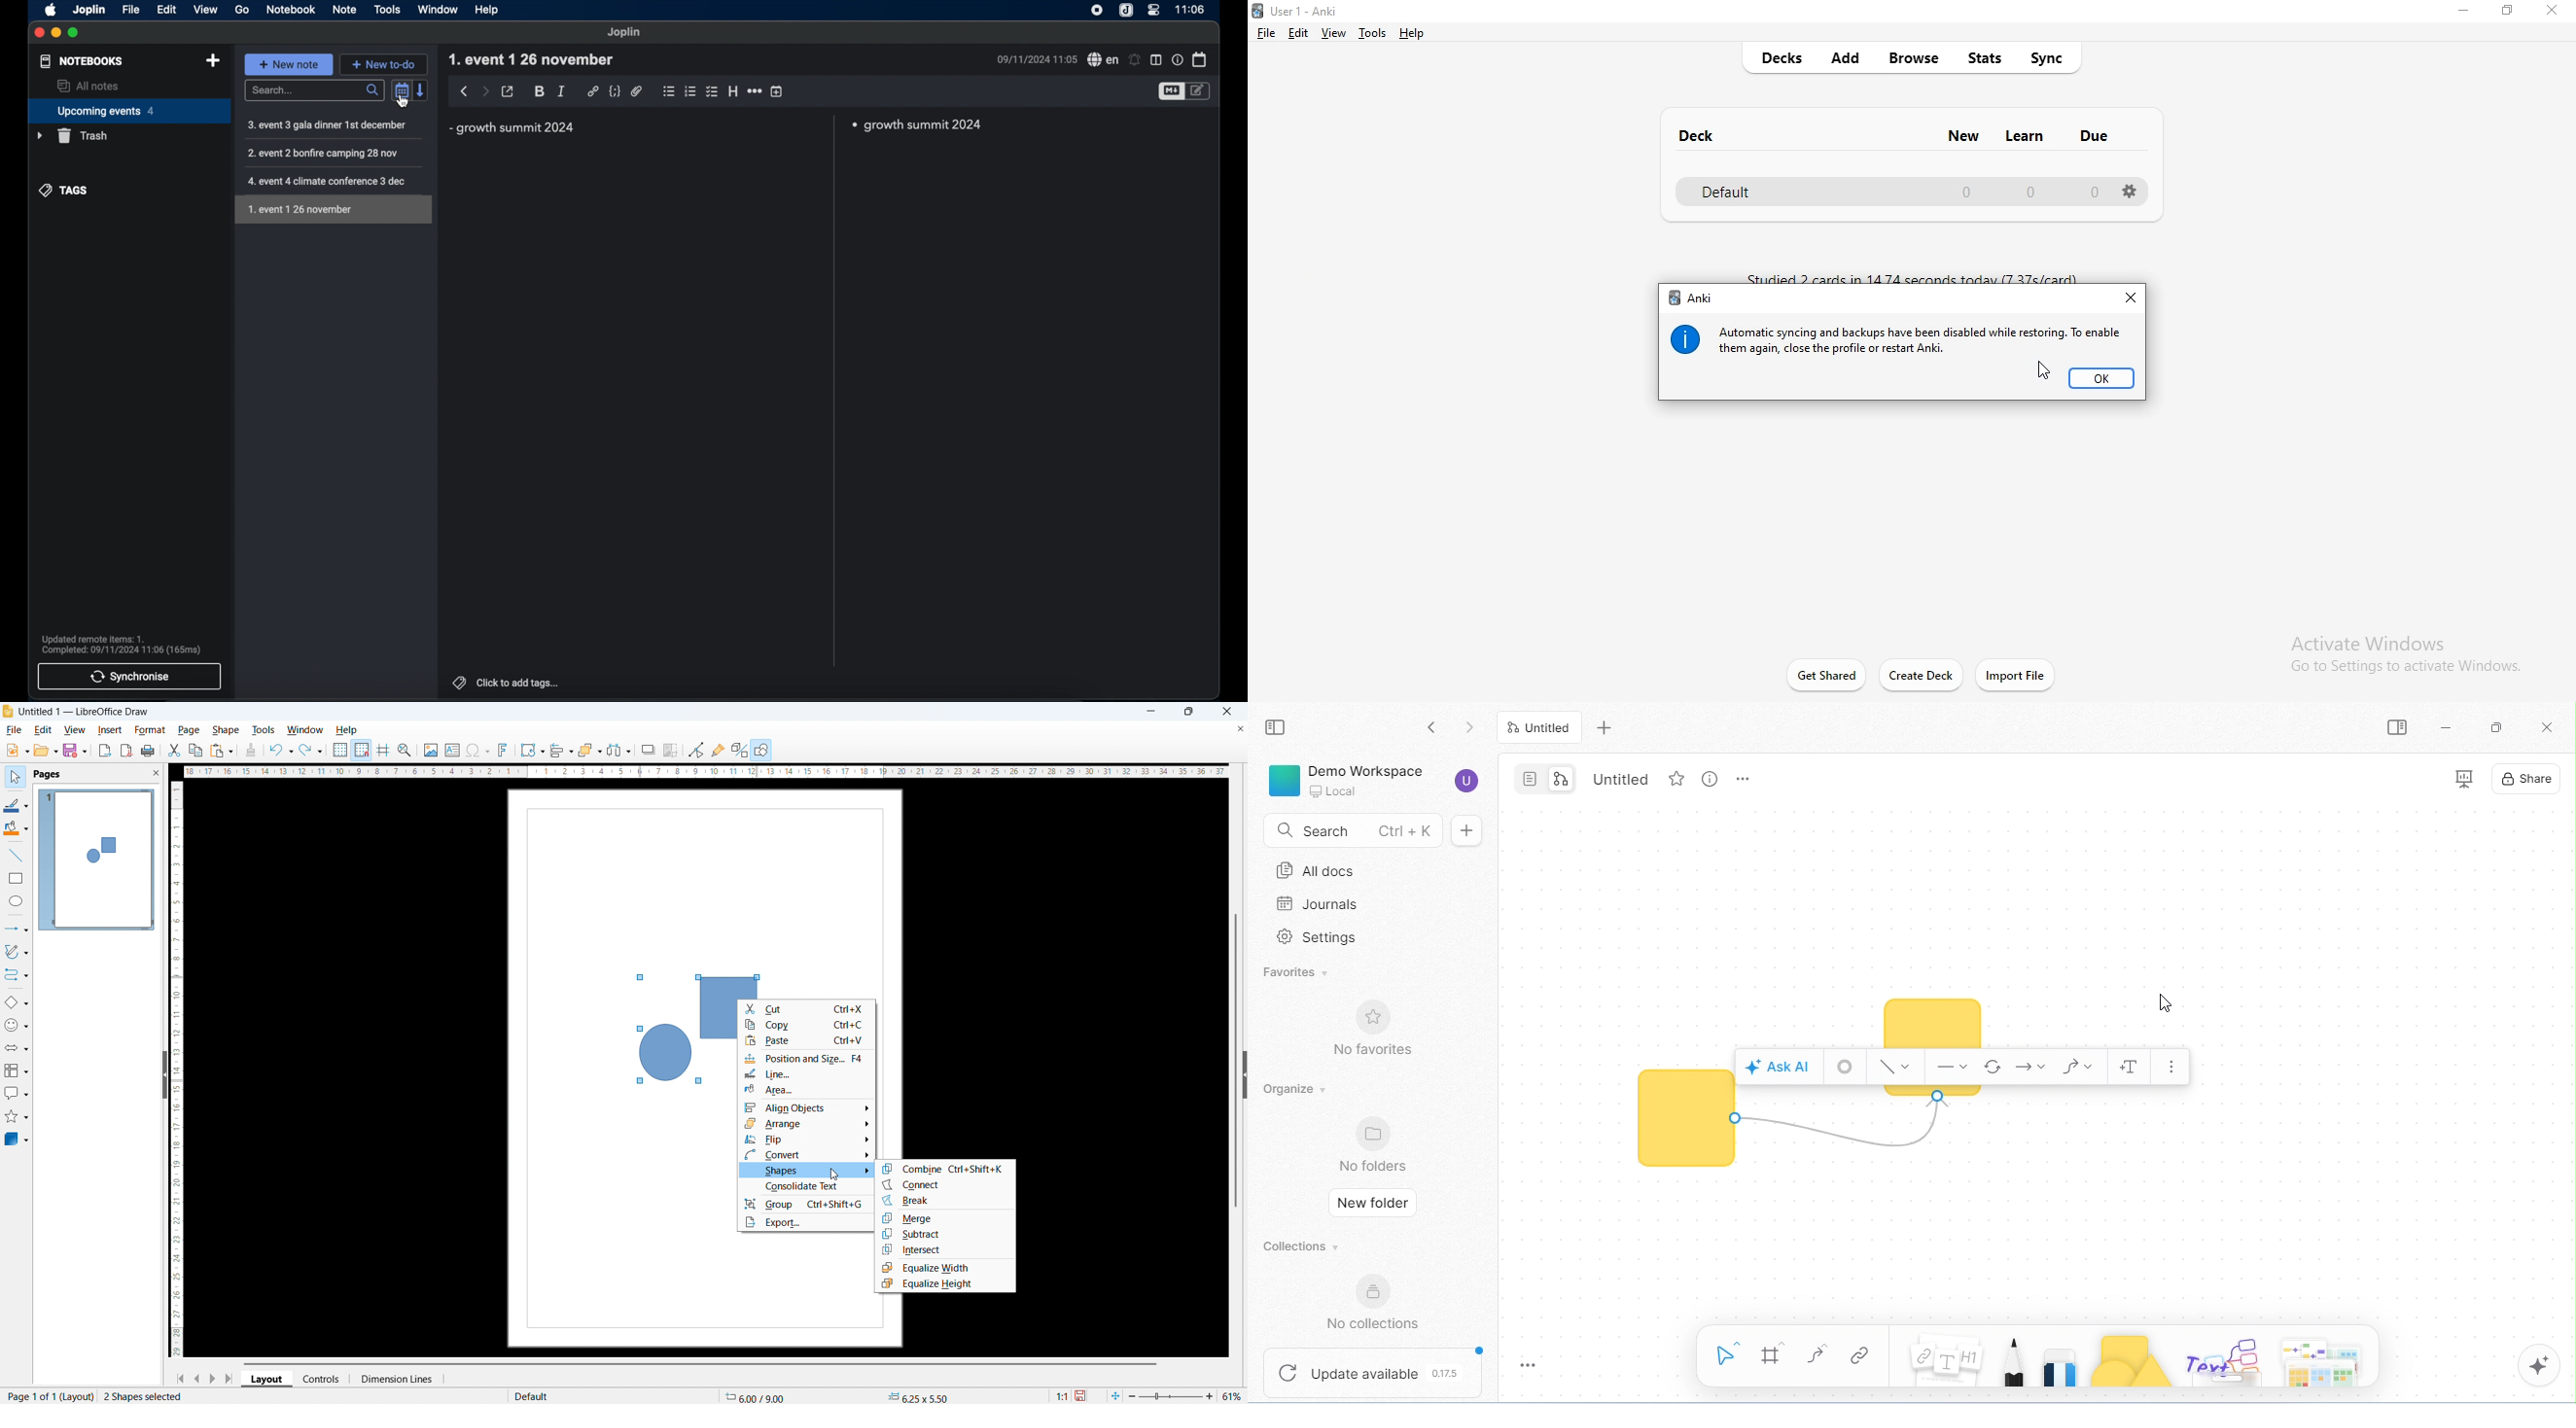 This screenshot has height=1428, width=2576. I want to click on tools, so click(387, 9).